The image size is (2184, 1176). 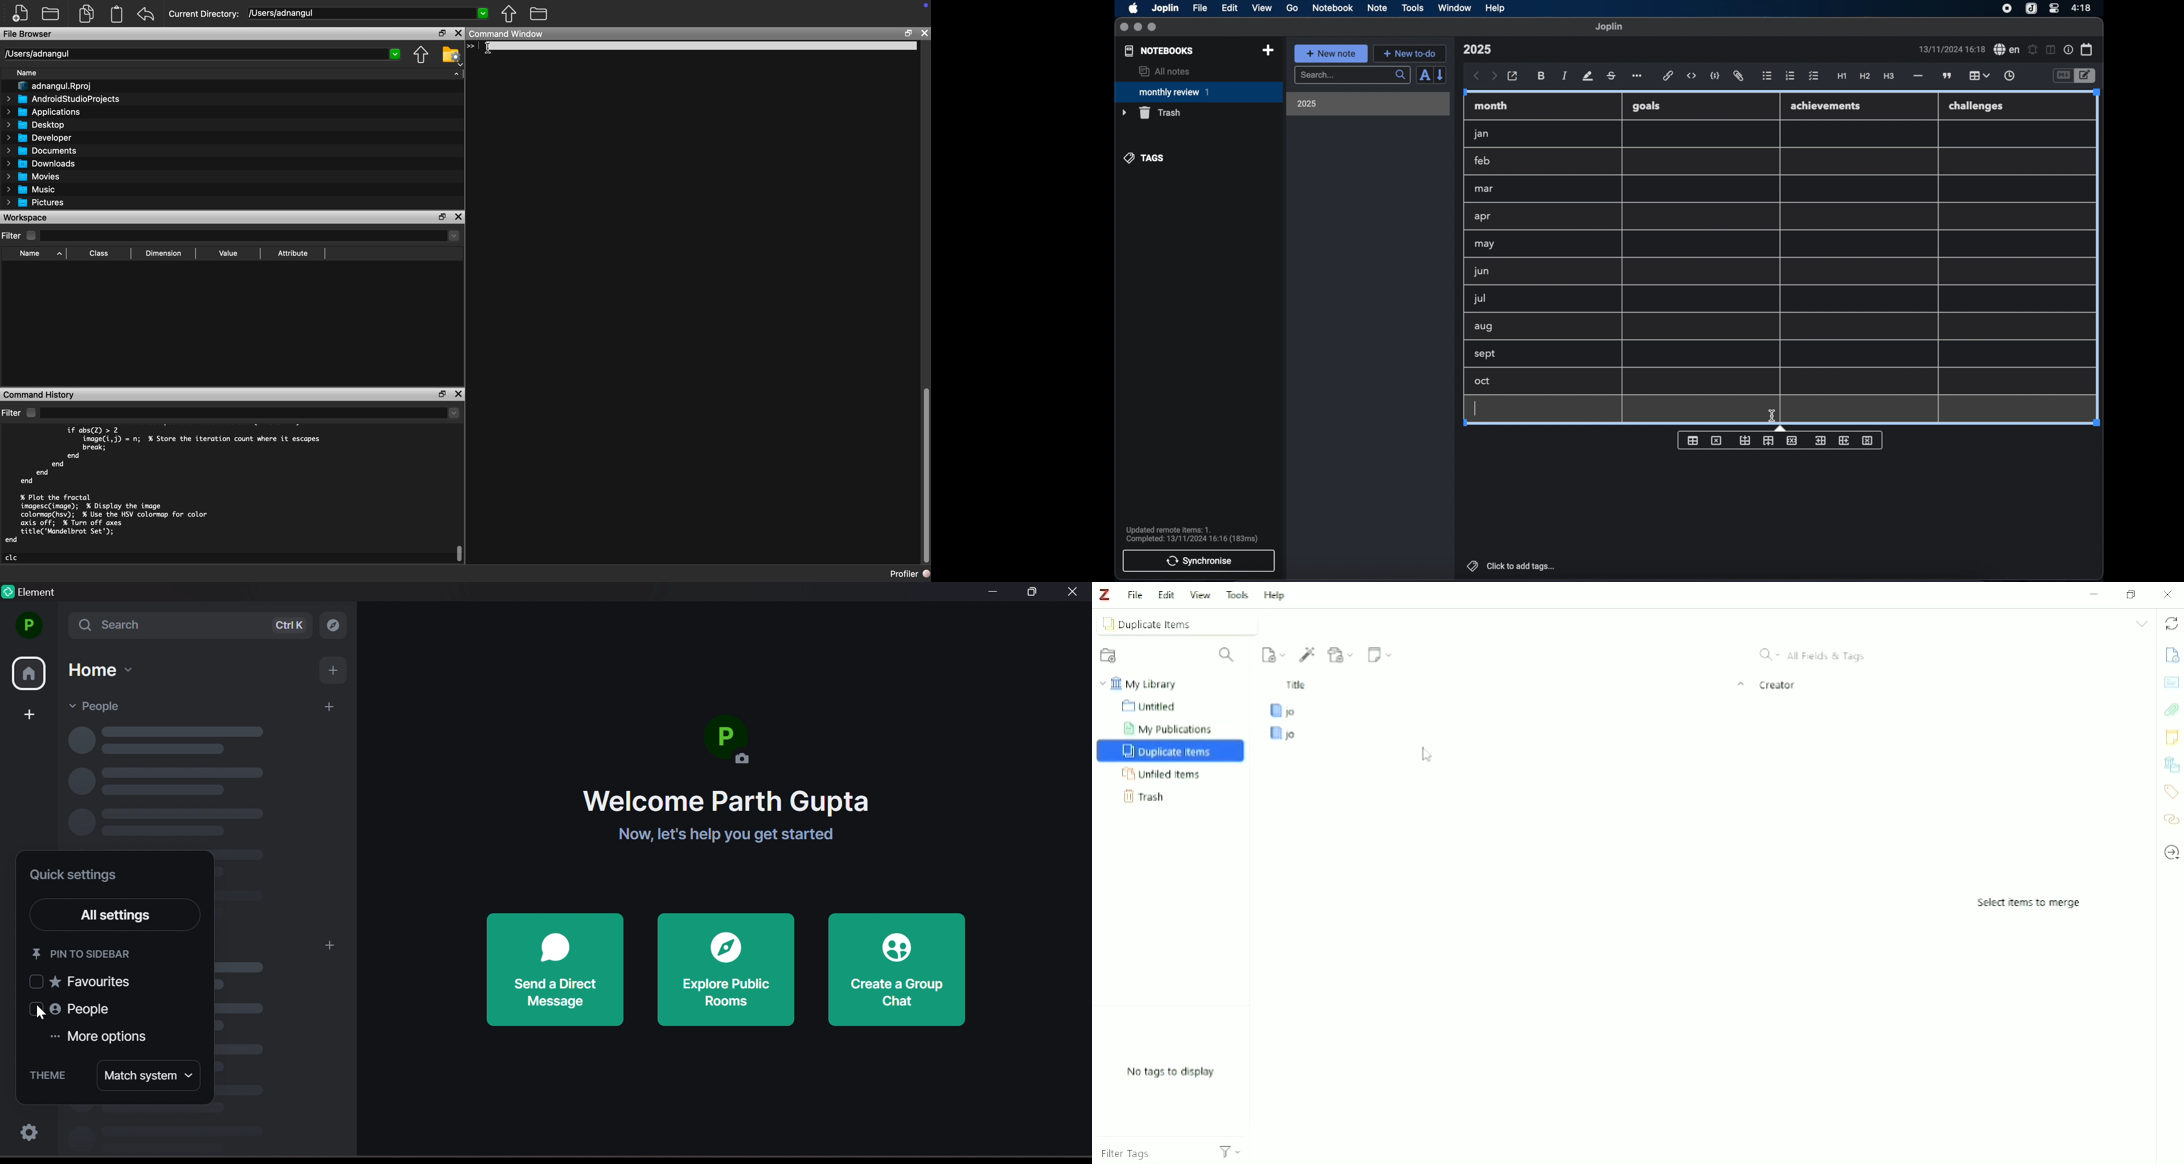 I want to click on Sync, so click(x=2172, y=624).